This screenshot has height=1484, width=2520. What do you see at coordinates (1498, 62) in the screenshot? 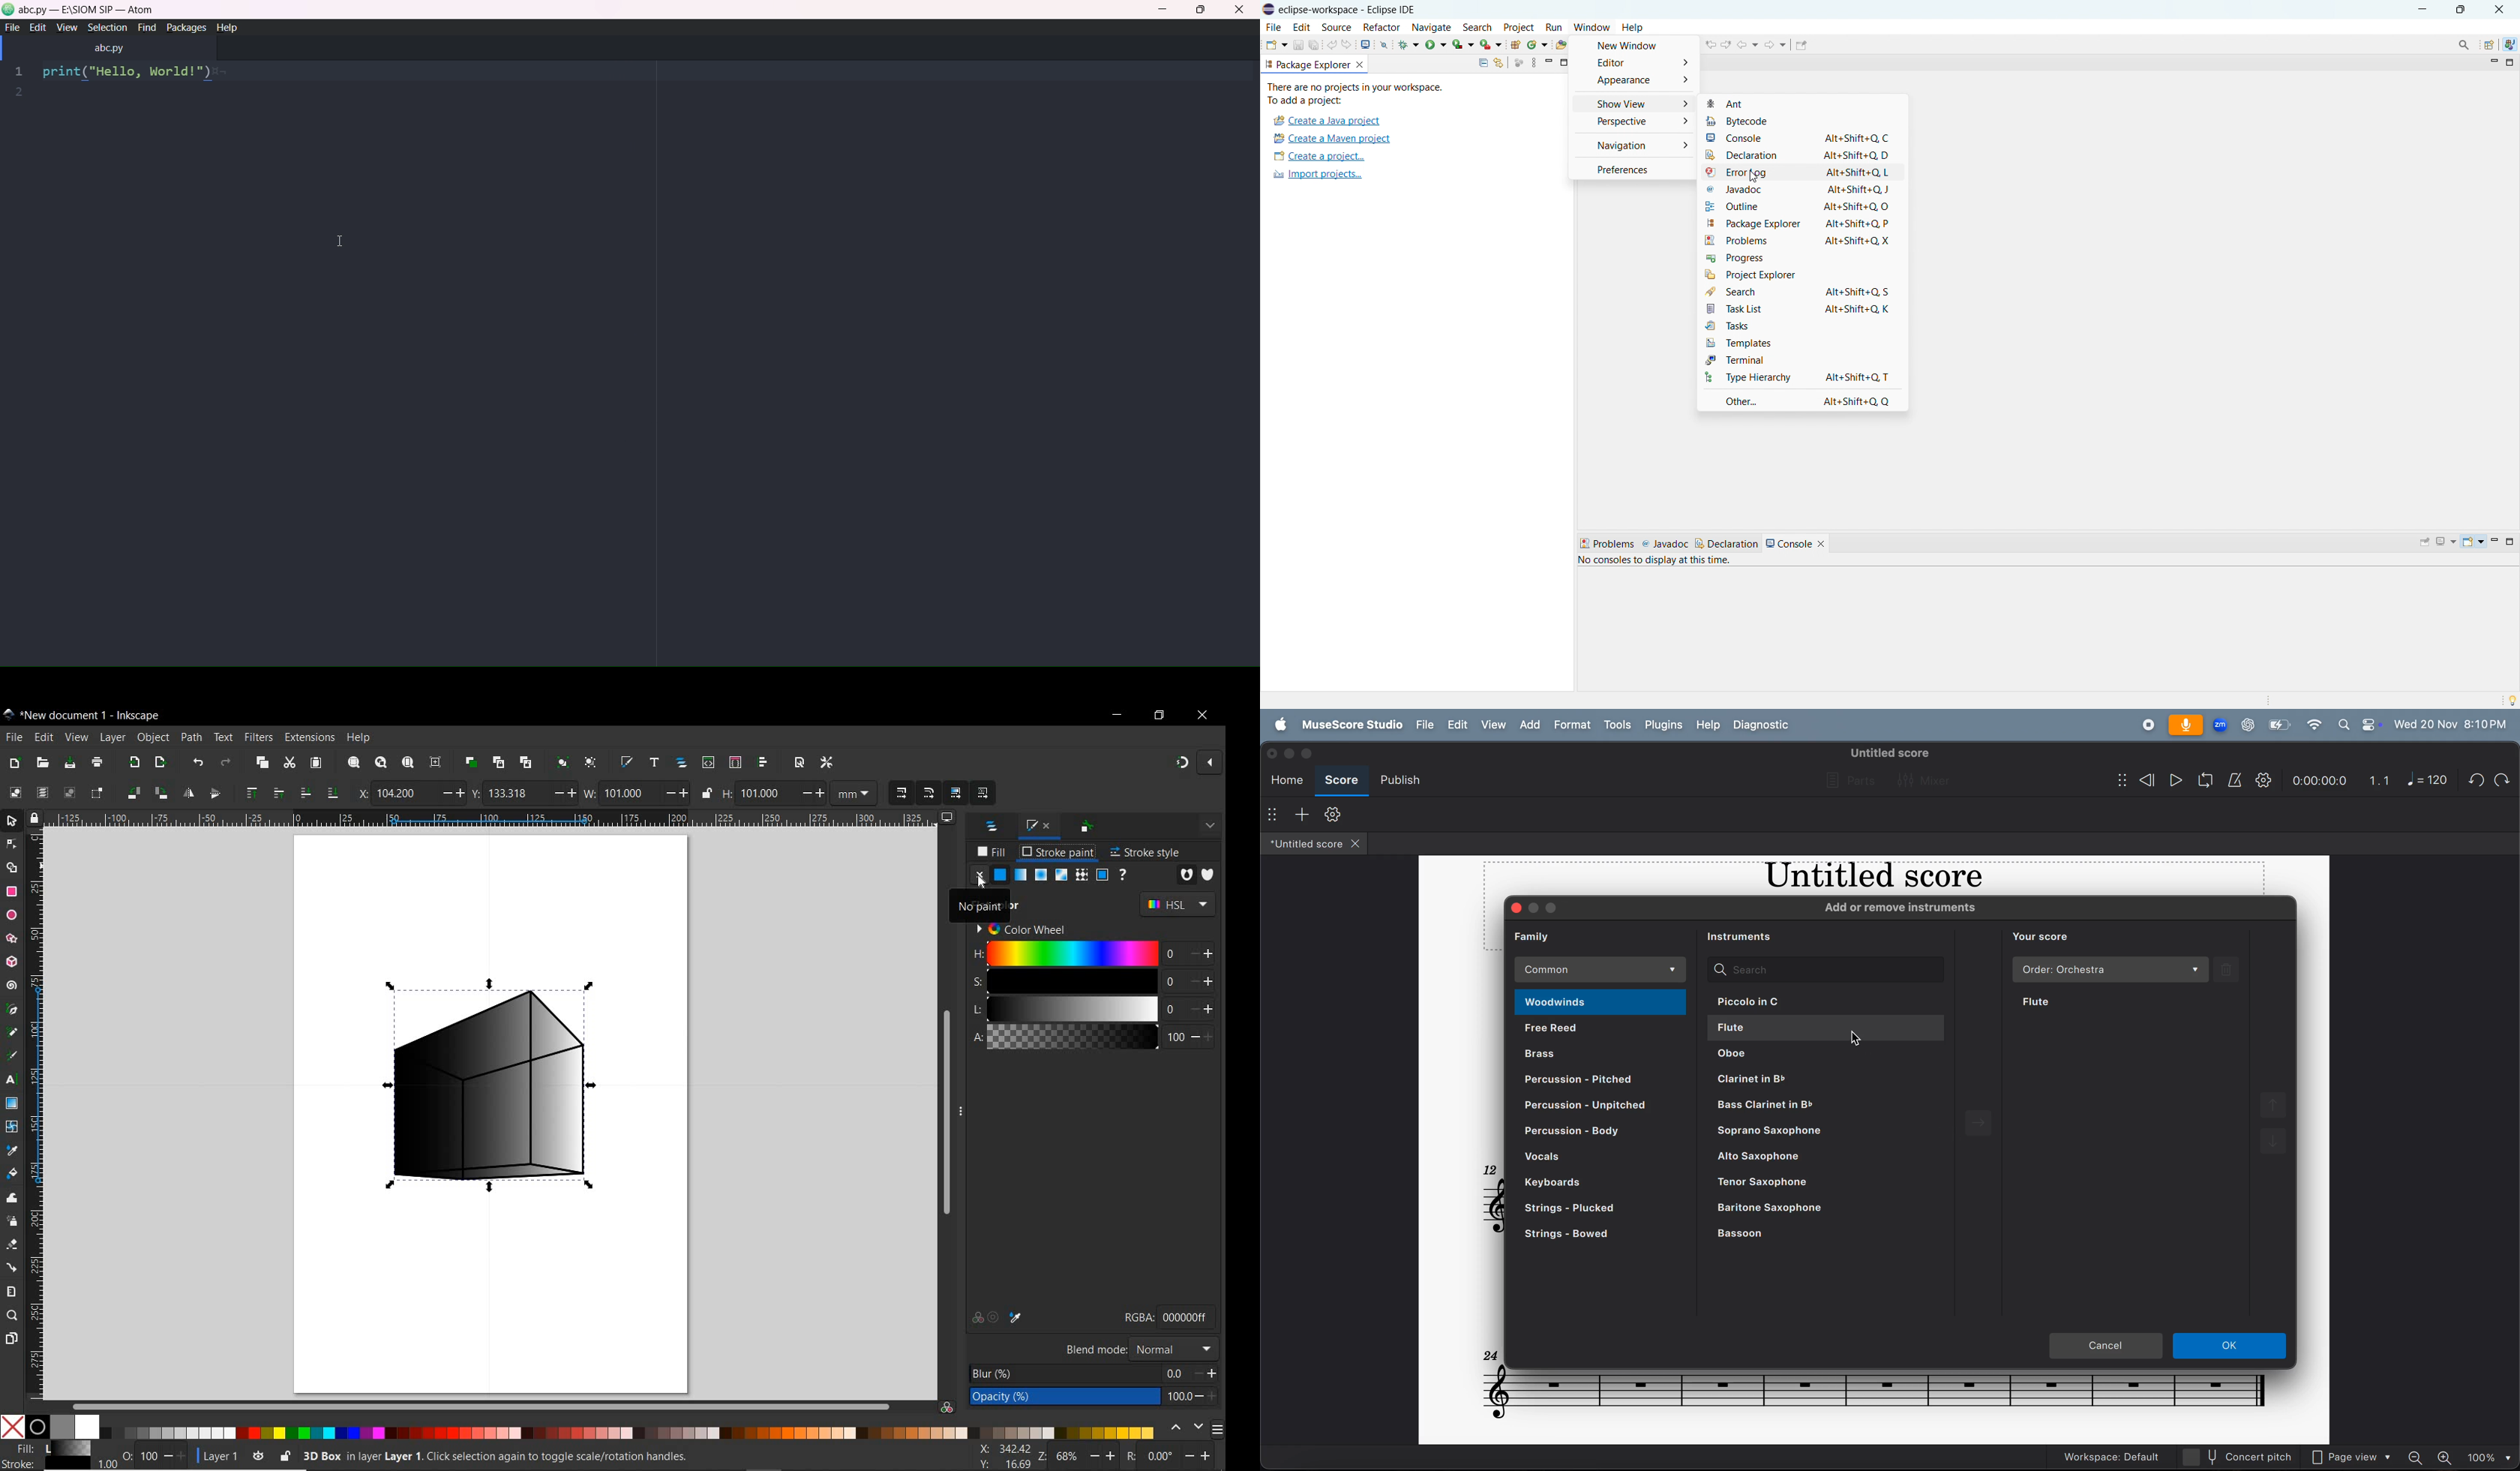
I see `link with editor` at bounding box center [1498, 62].